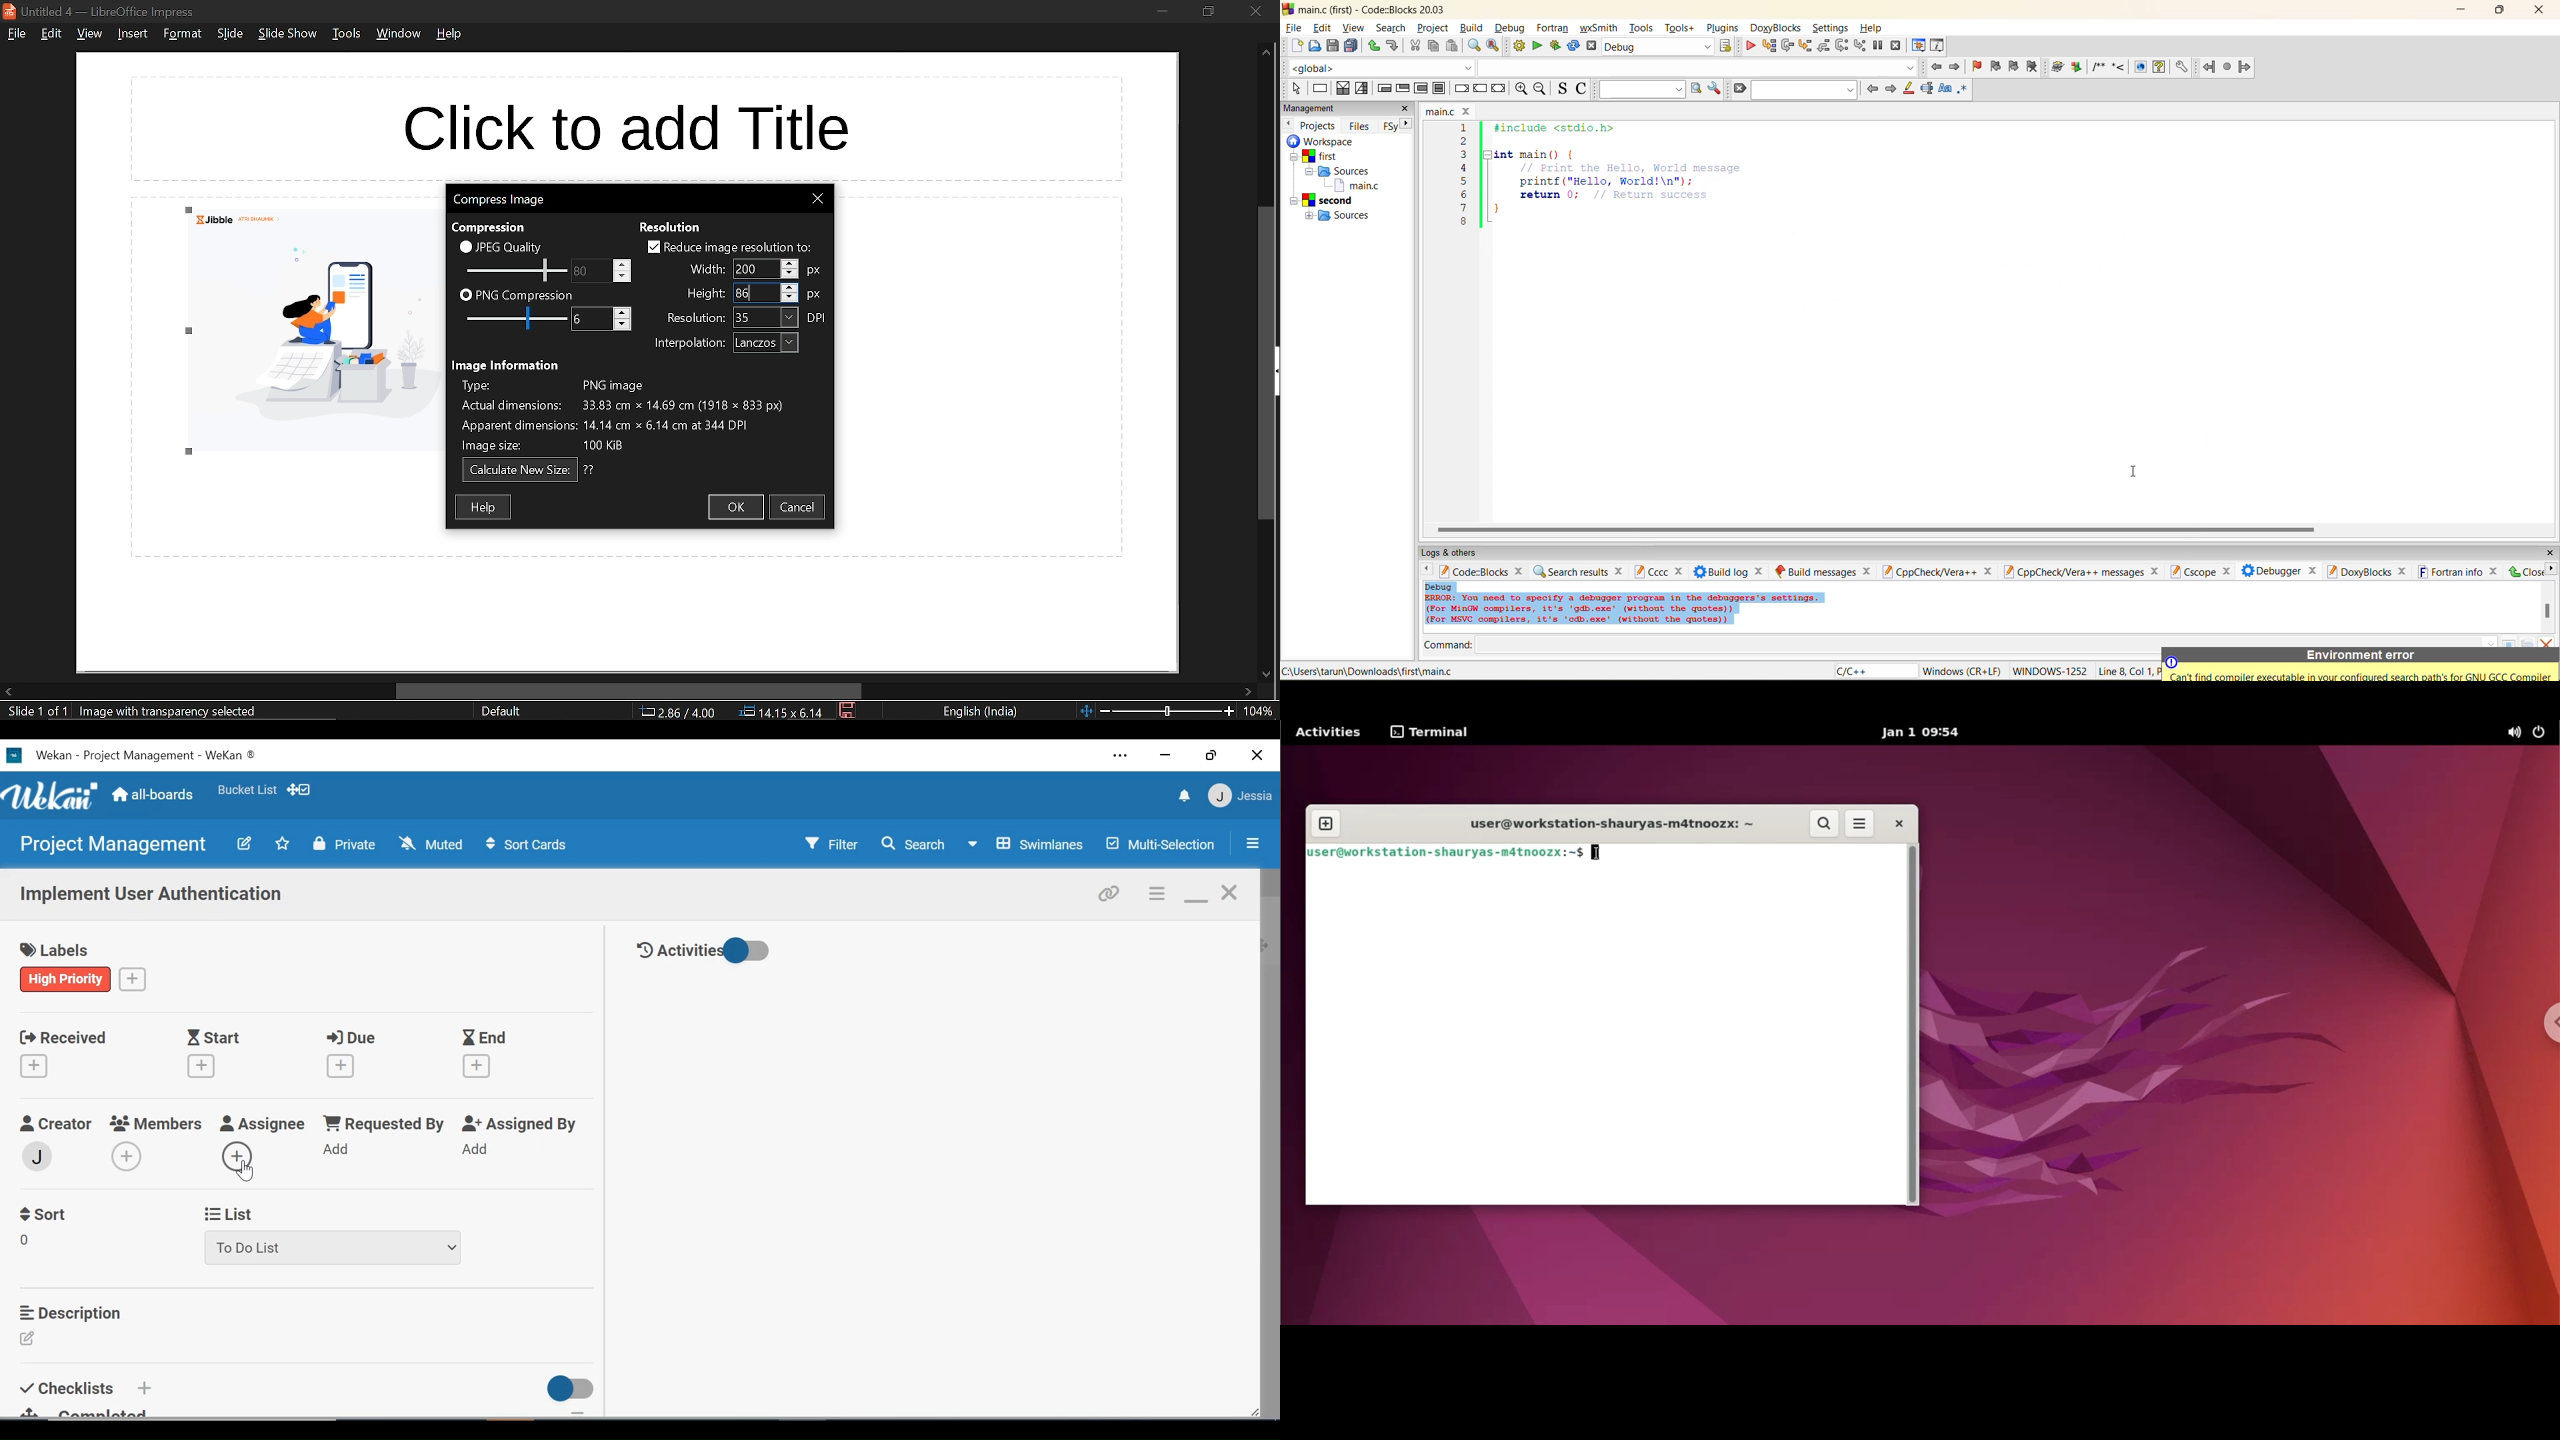  Describe the element at coordinates (1315, 46) in the screenshot. I see `open` at that location.